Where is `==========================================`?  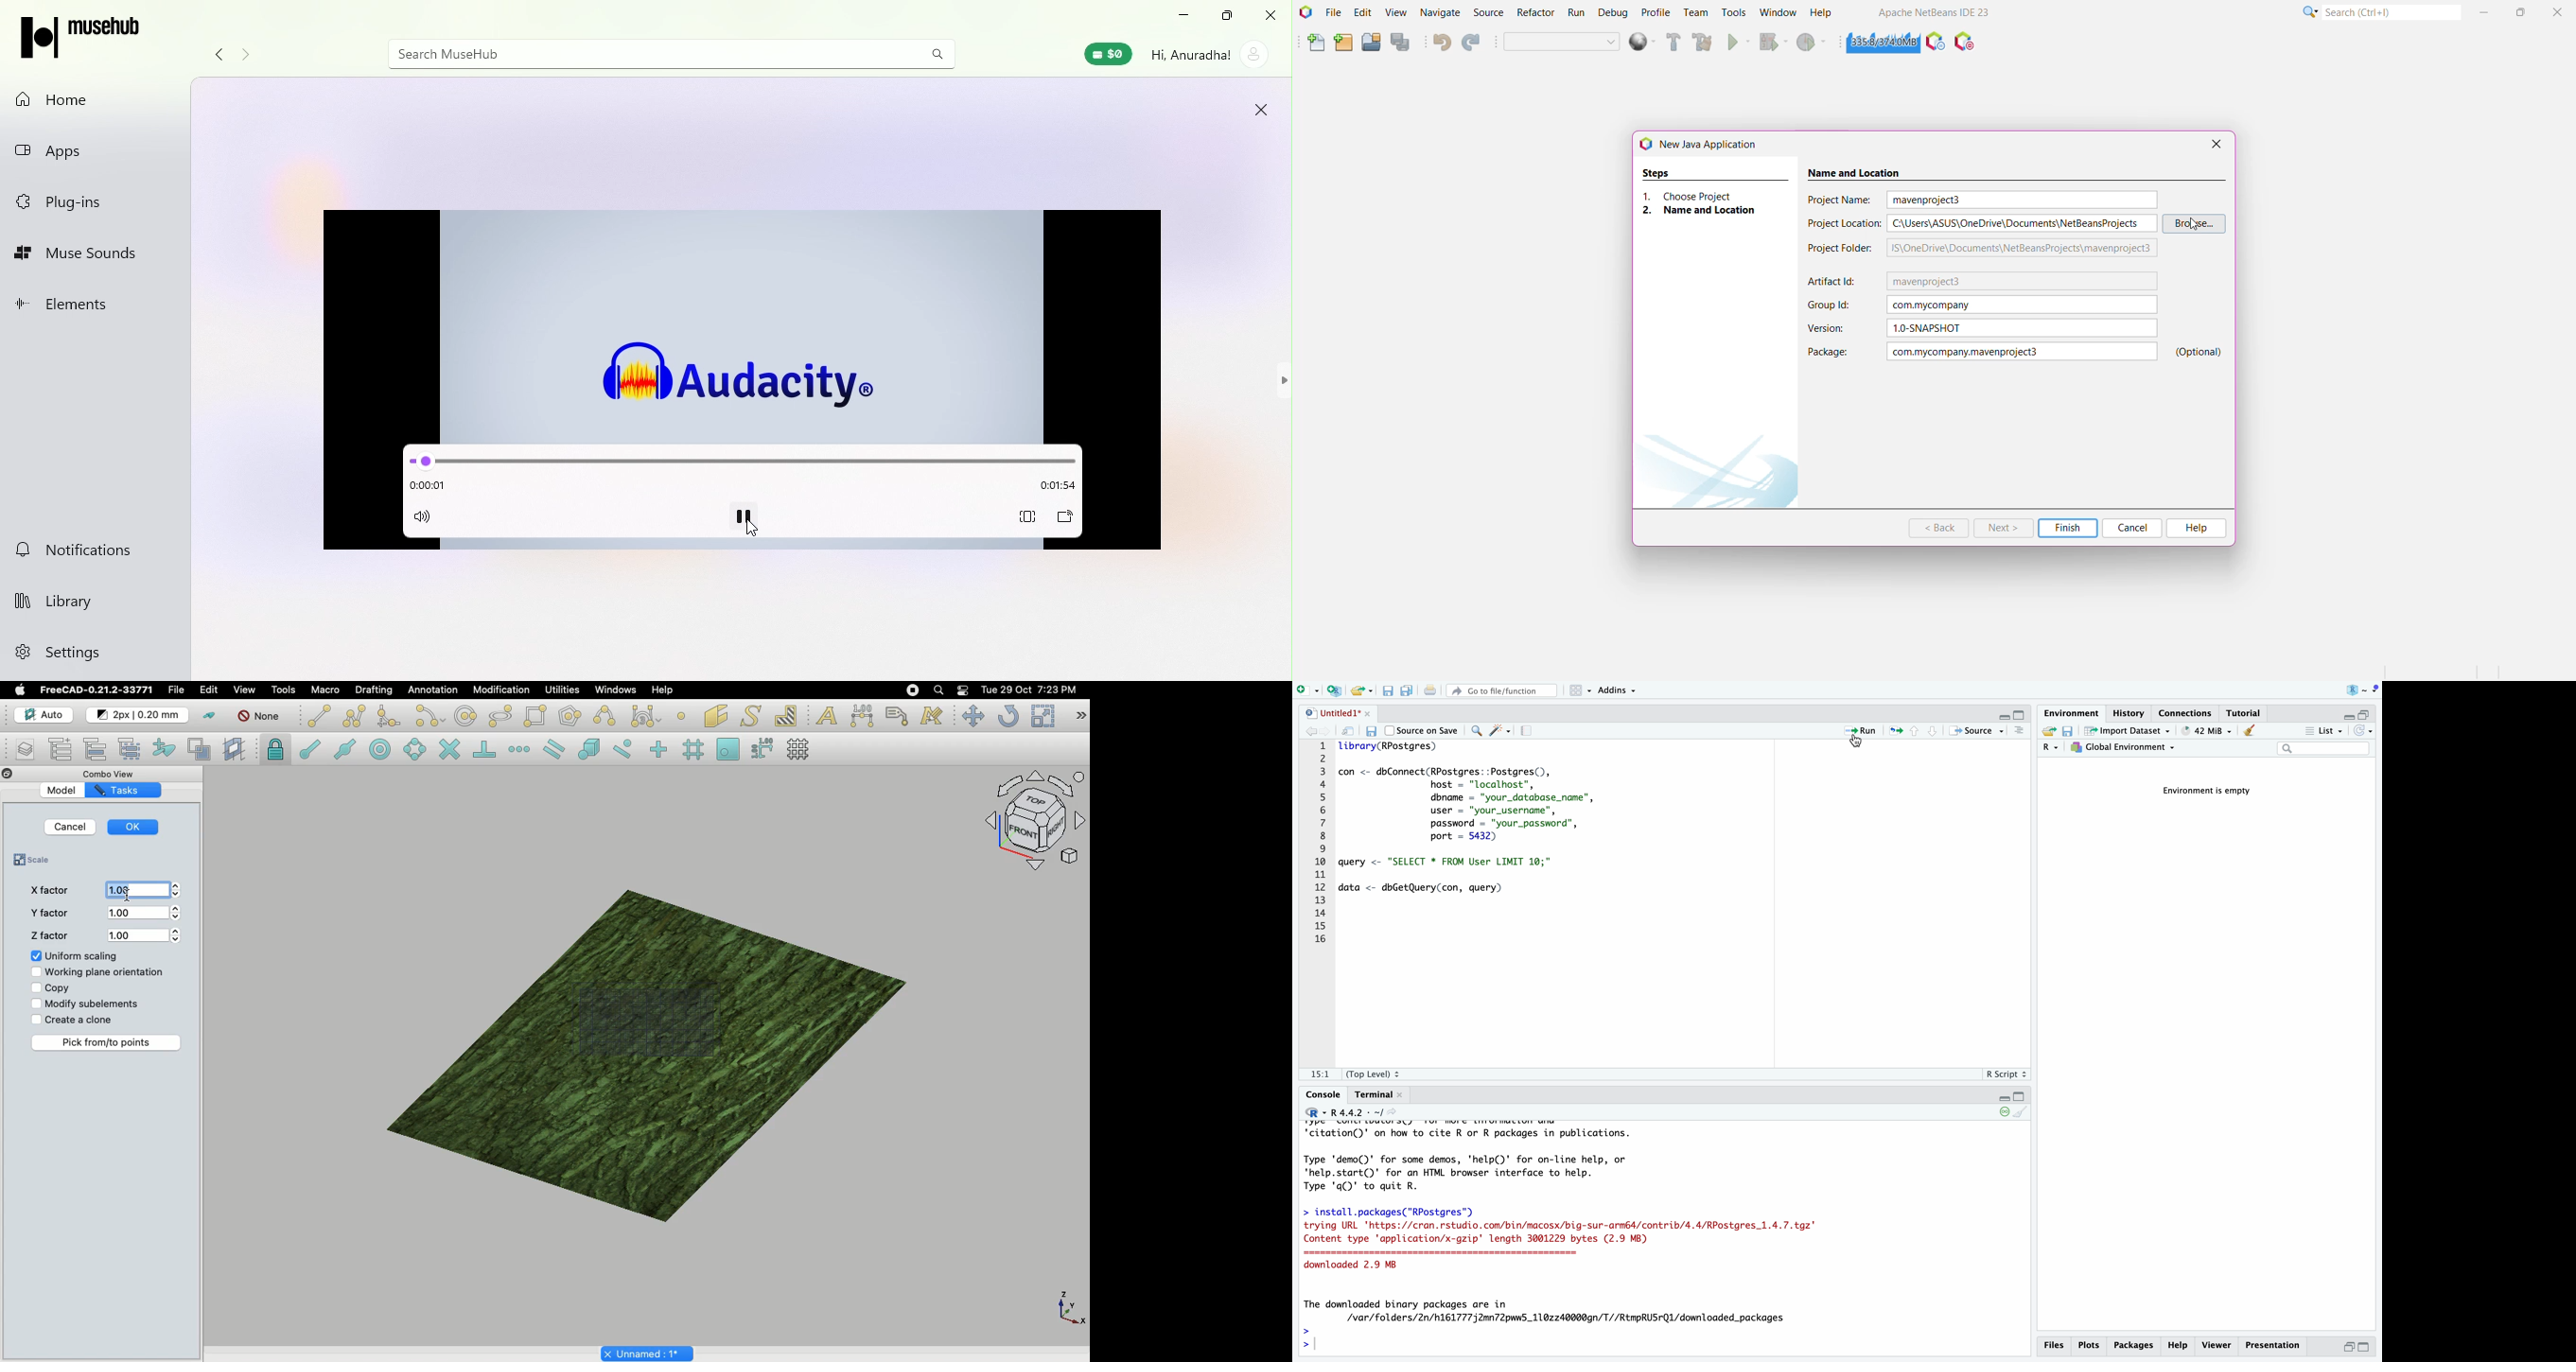
========================================== is located at coordinates (1441, 1253).